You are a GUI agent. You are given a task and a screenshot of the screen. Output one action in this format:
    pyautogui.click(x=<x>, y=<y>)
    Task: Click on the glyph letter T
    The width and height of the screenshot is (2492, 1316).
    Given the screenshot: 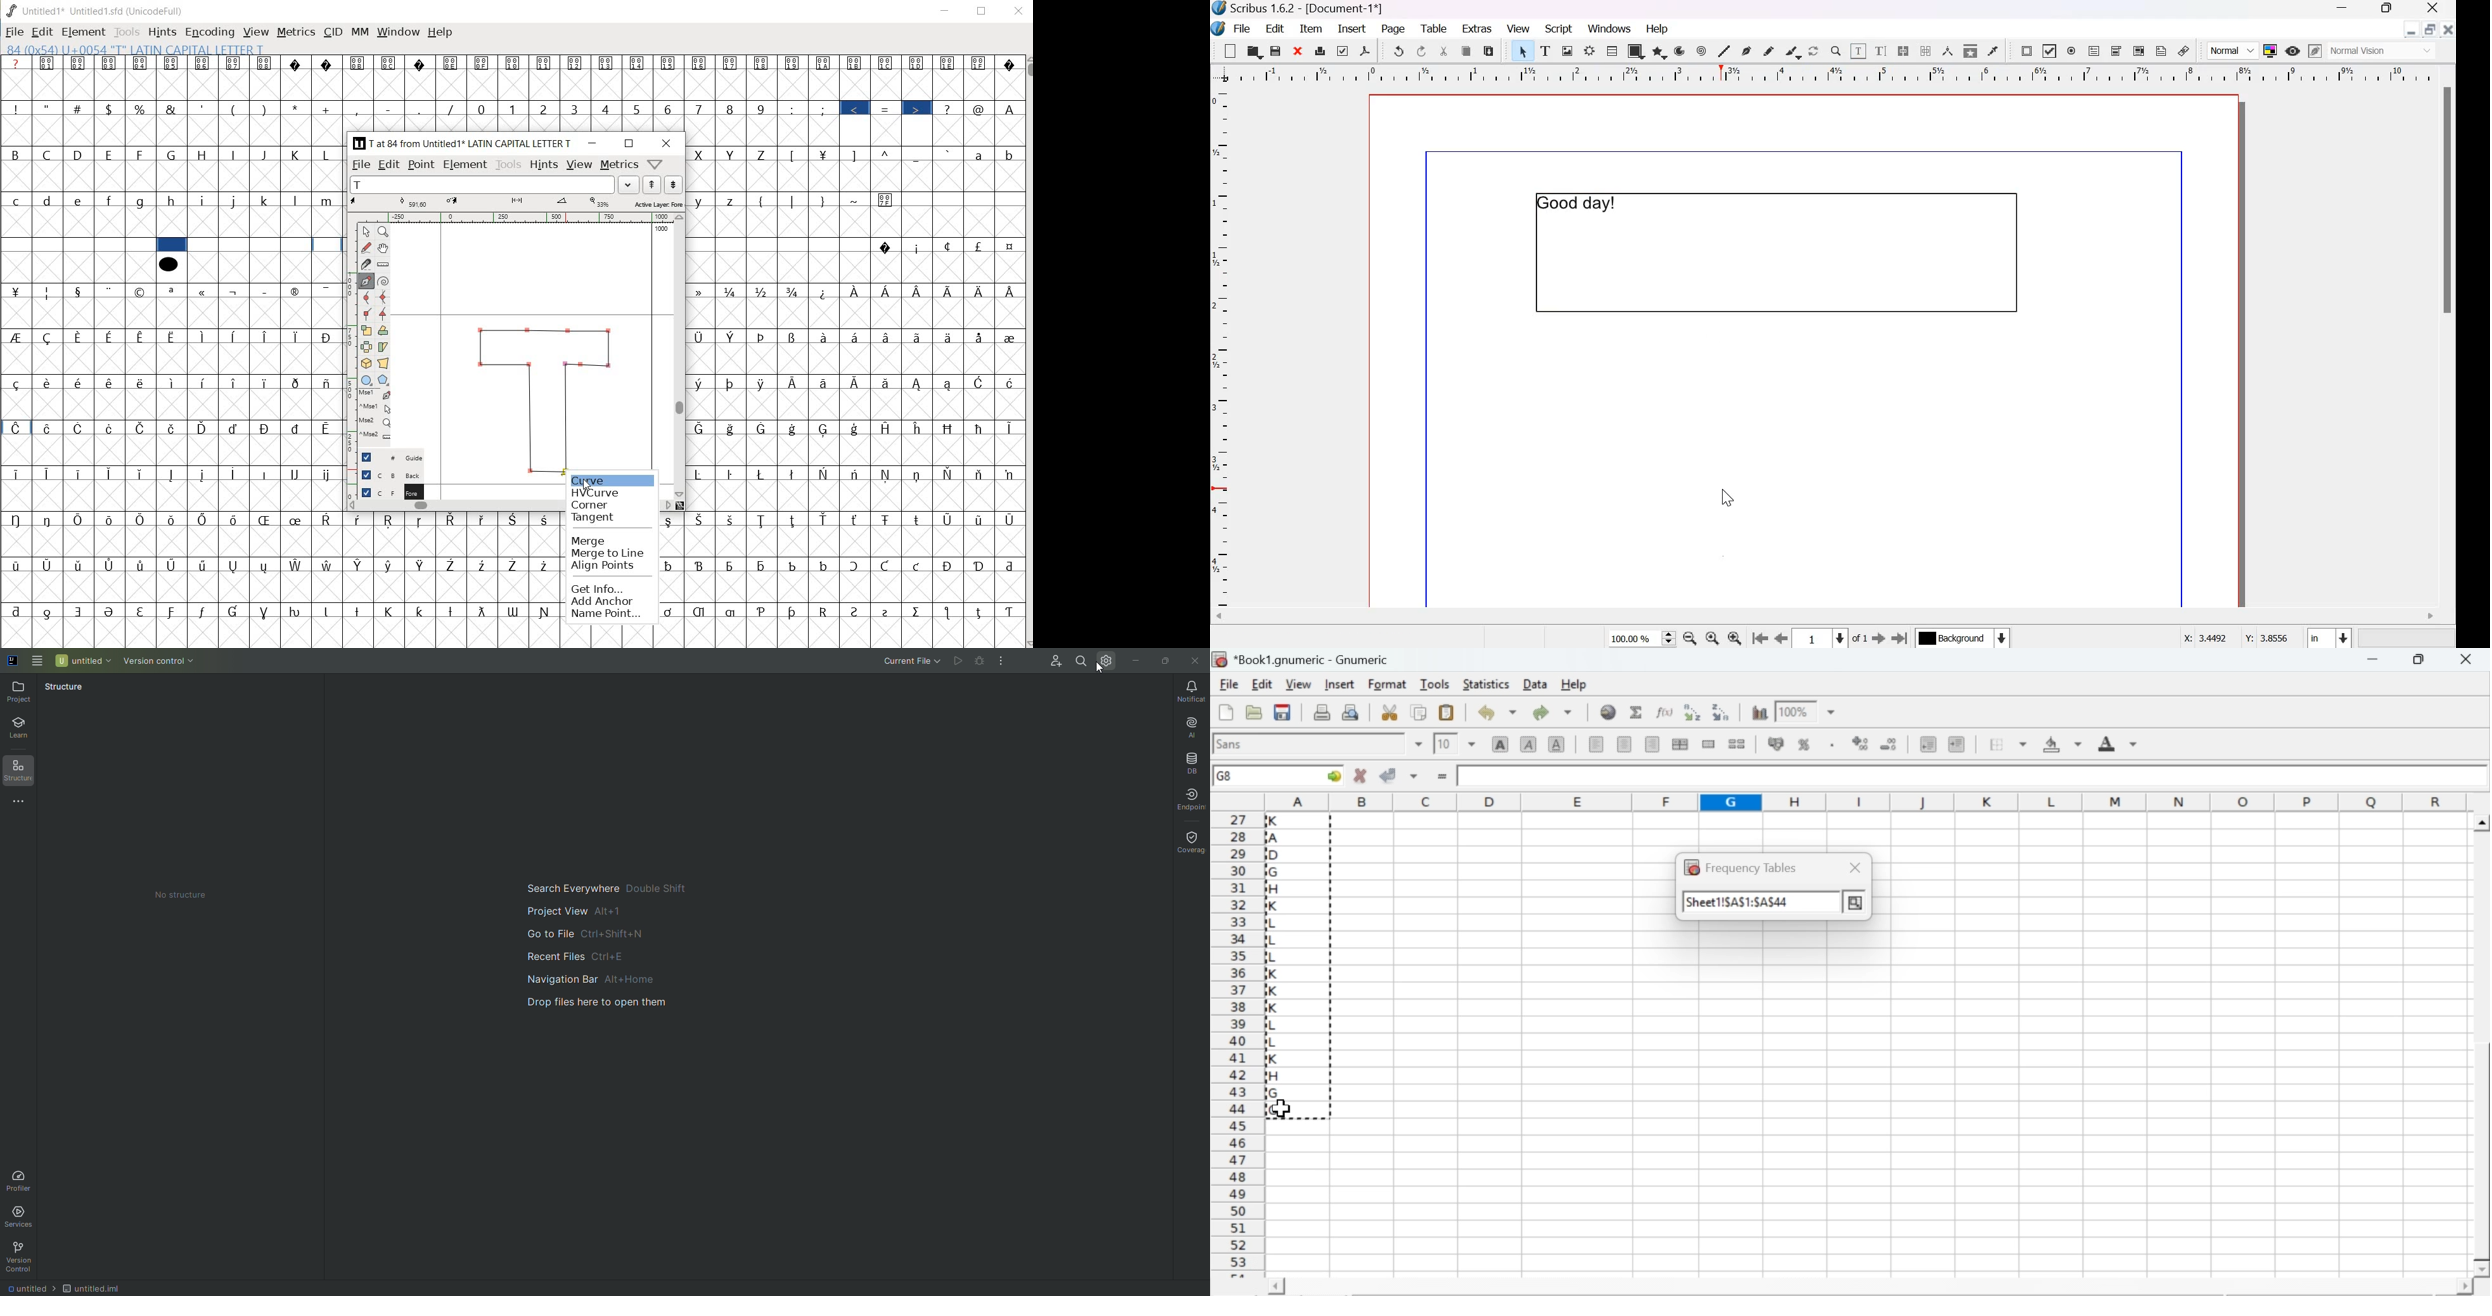 What is the action you would take?
    pyautogui.click(x=544, y=394)
    